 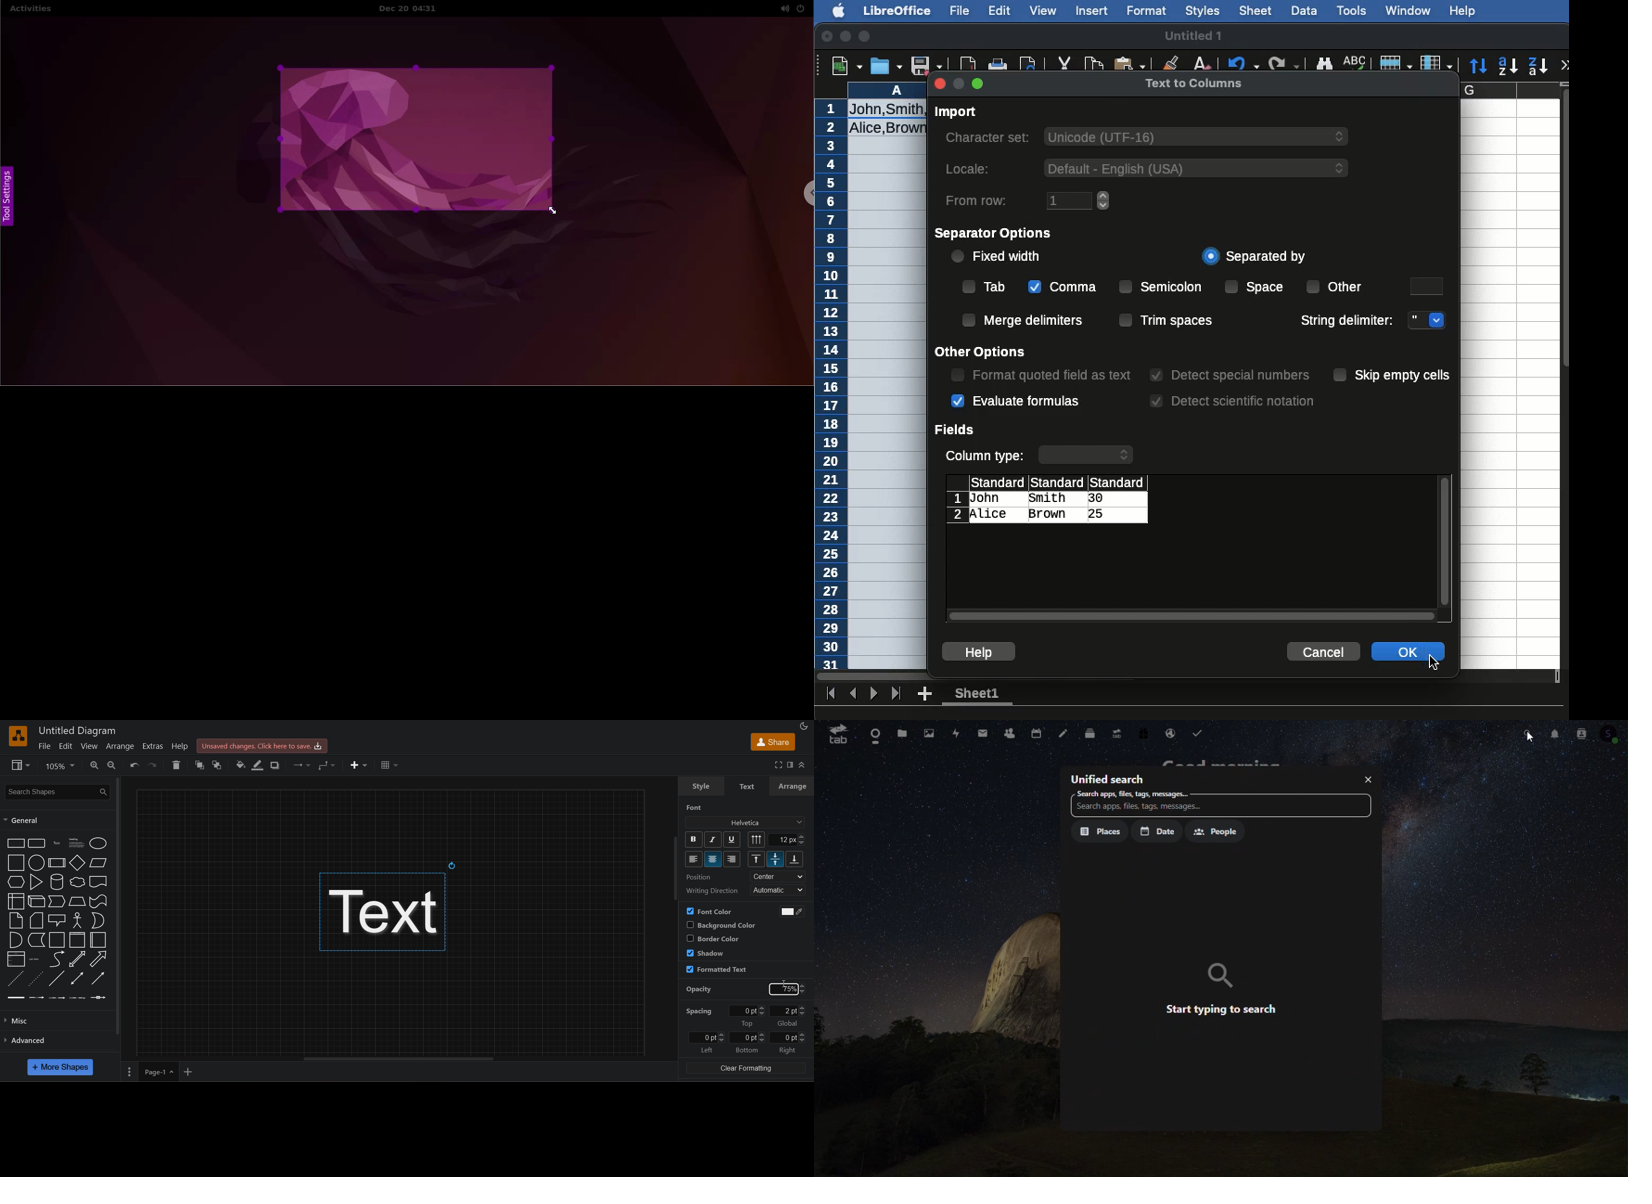 What do you see at coordinates (390, 904) in the screenshot?
I see `text` at bounding box center [390, 904].